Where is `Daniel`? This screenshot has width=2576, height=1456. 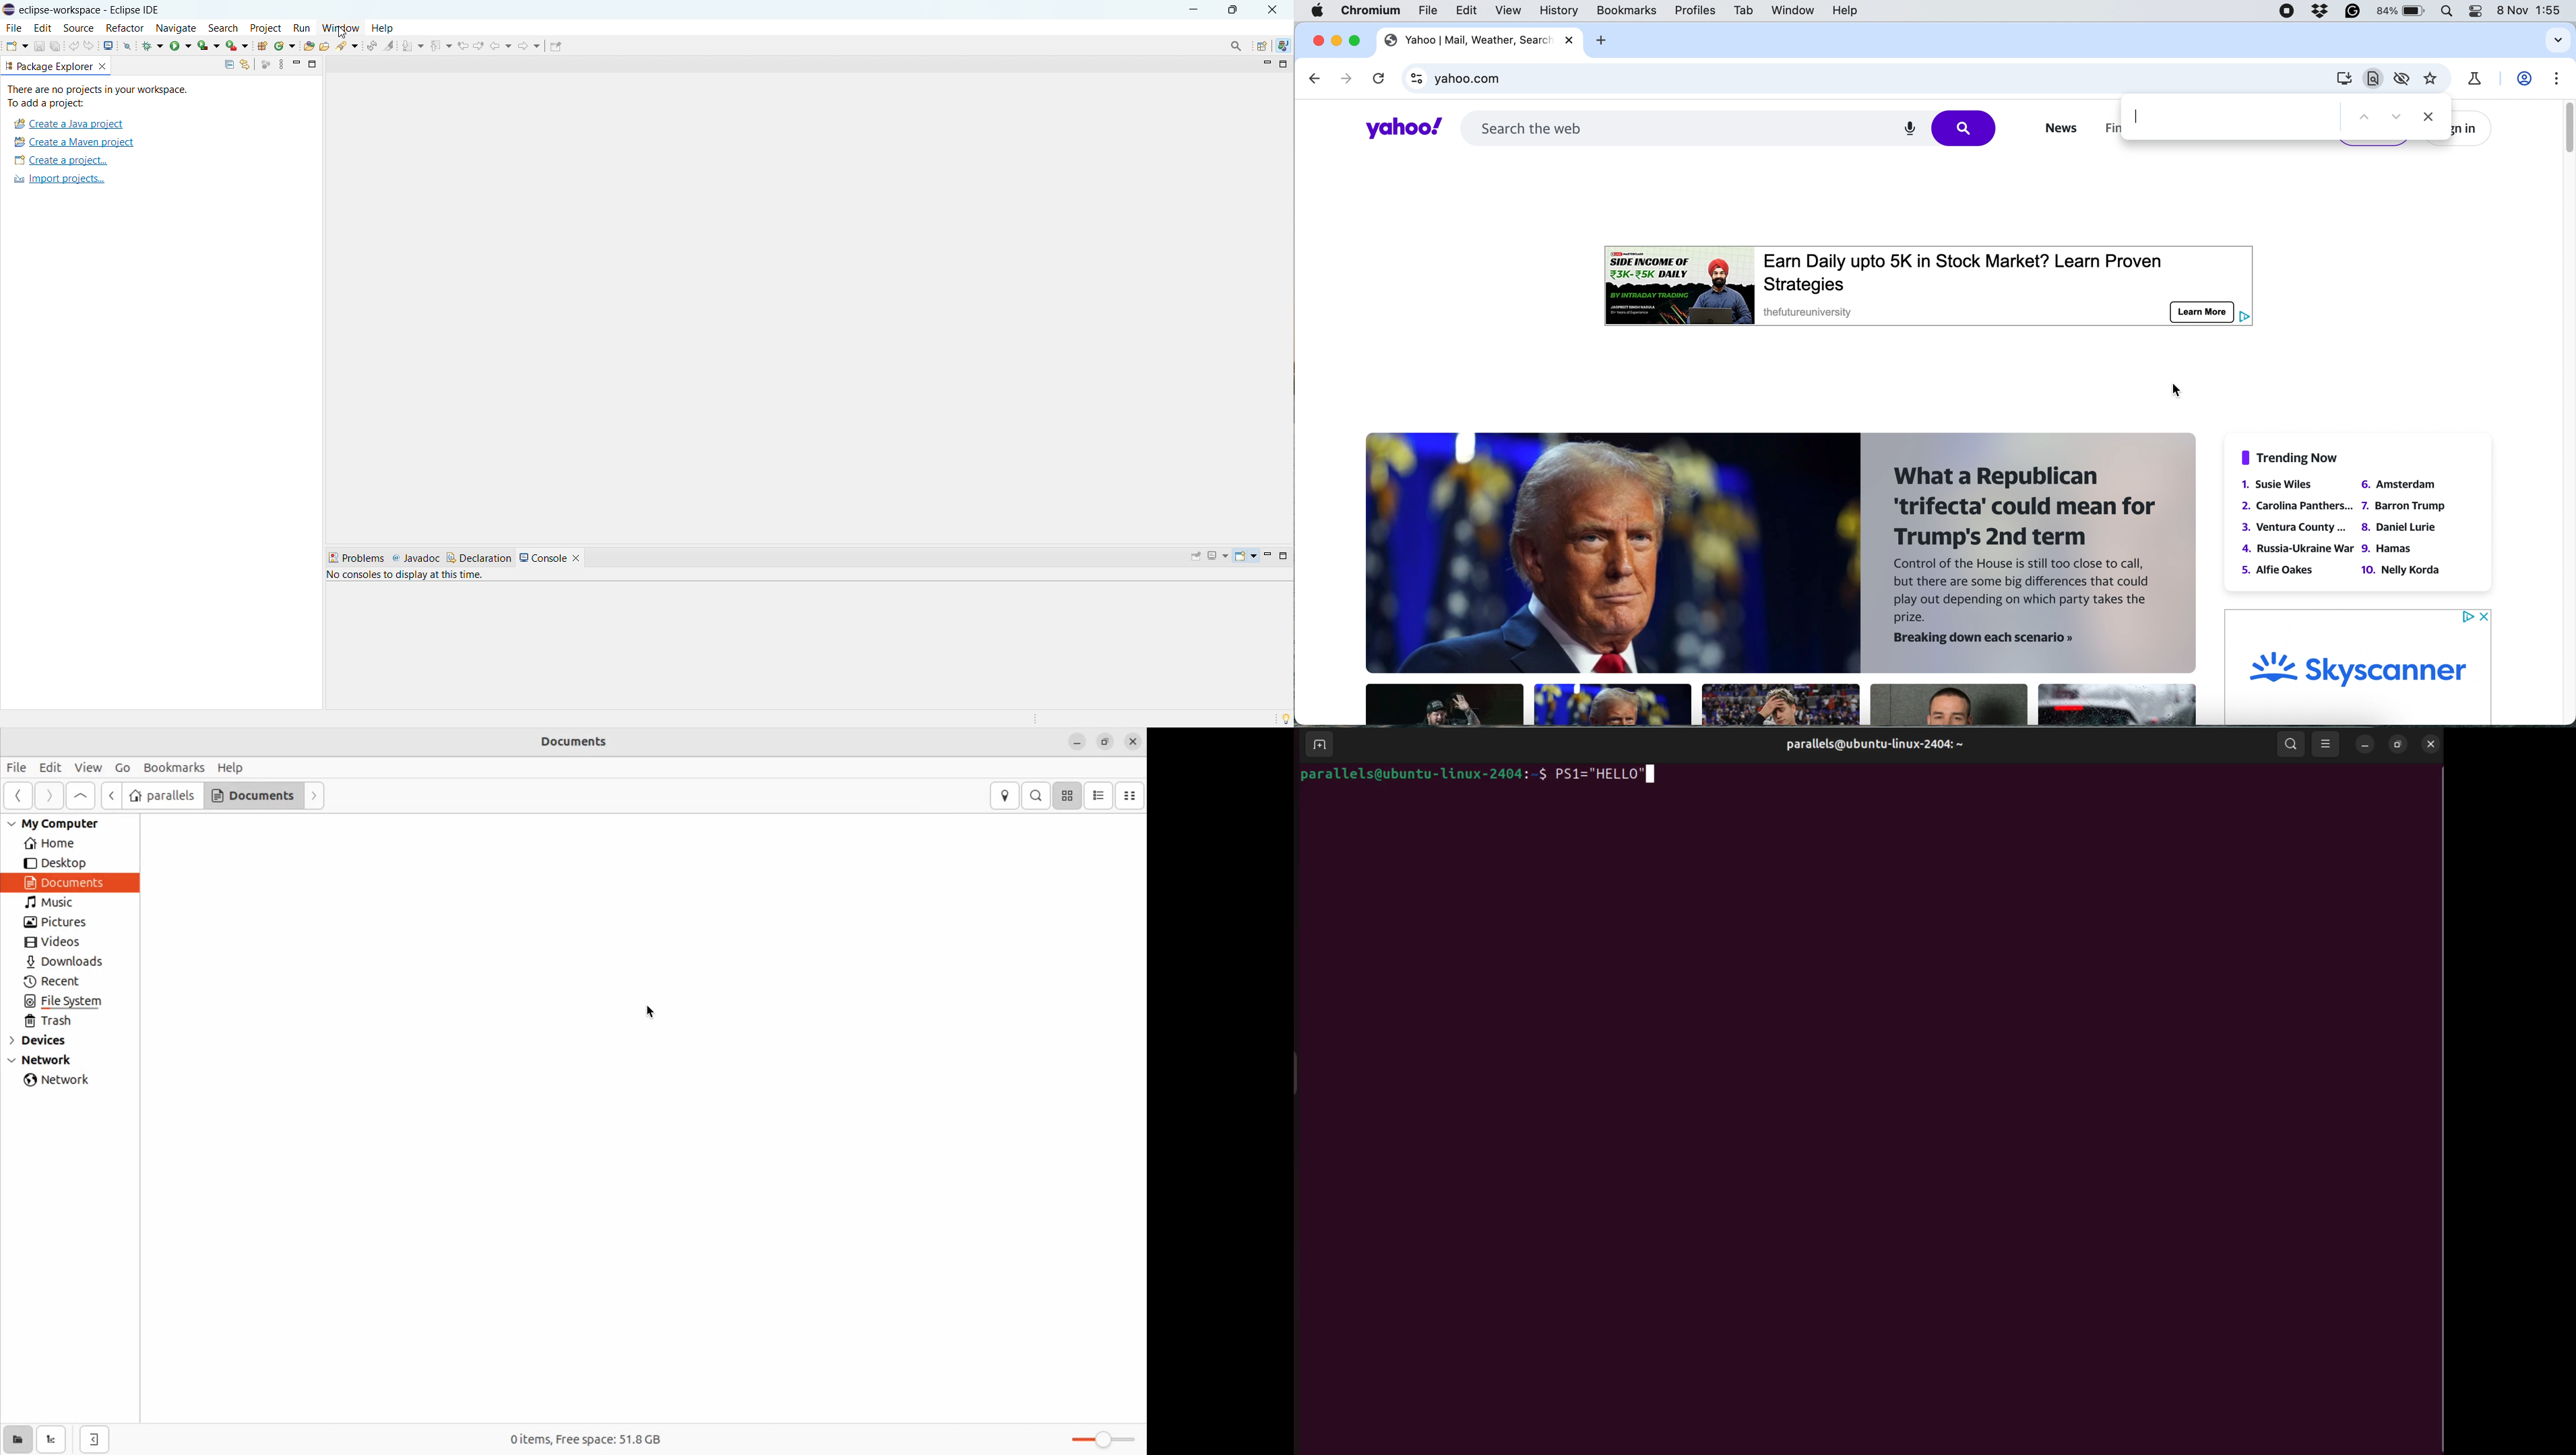
Daniel is located at coordinates (2399, 528).